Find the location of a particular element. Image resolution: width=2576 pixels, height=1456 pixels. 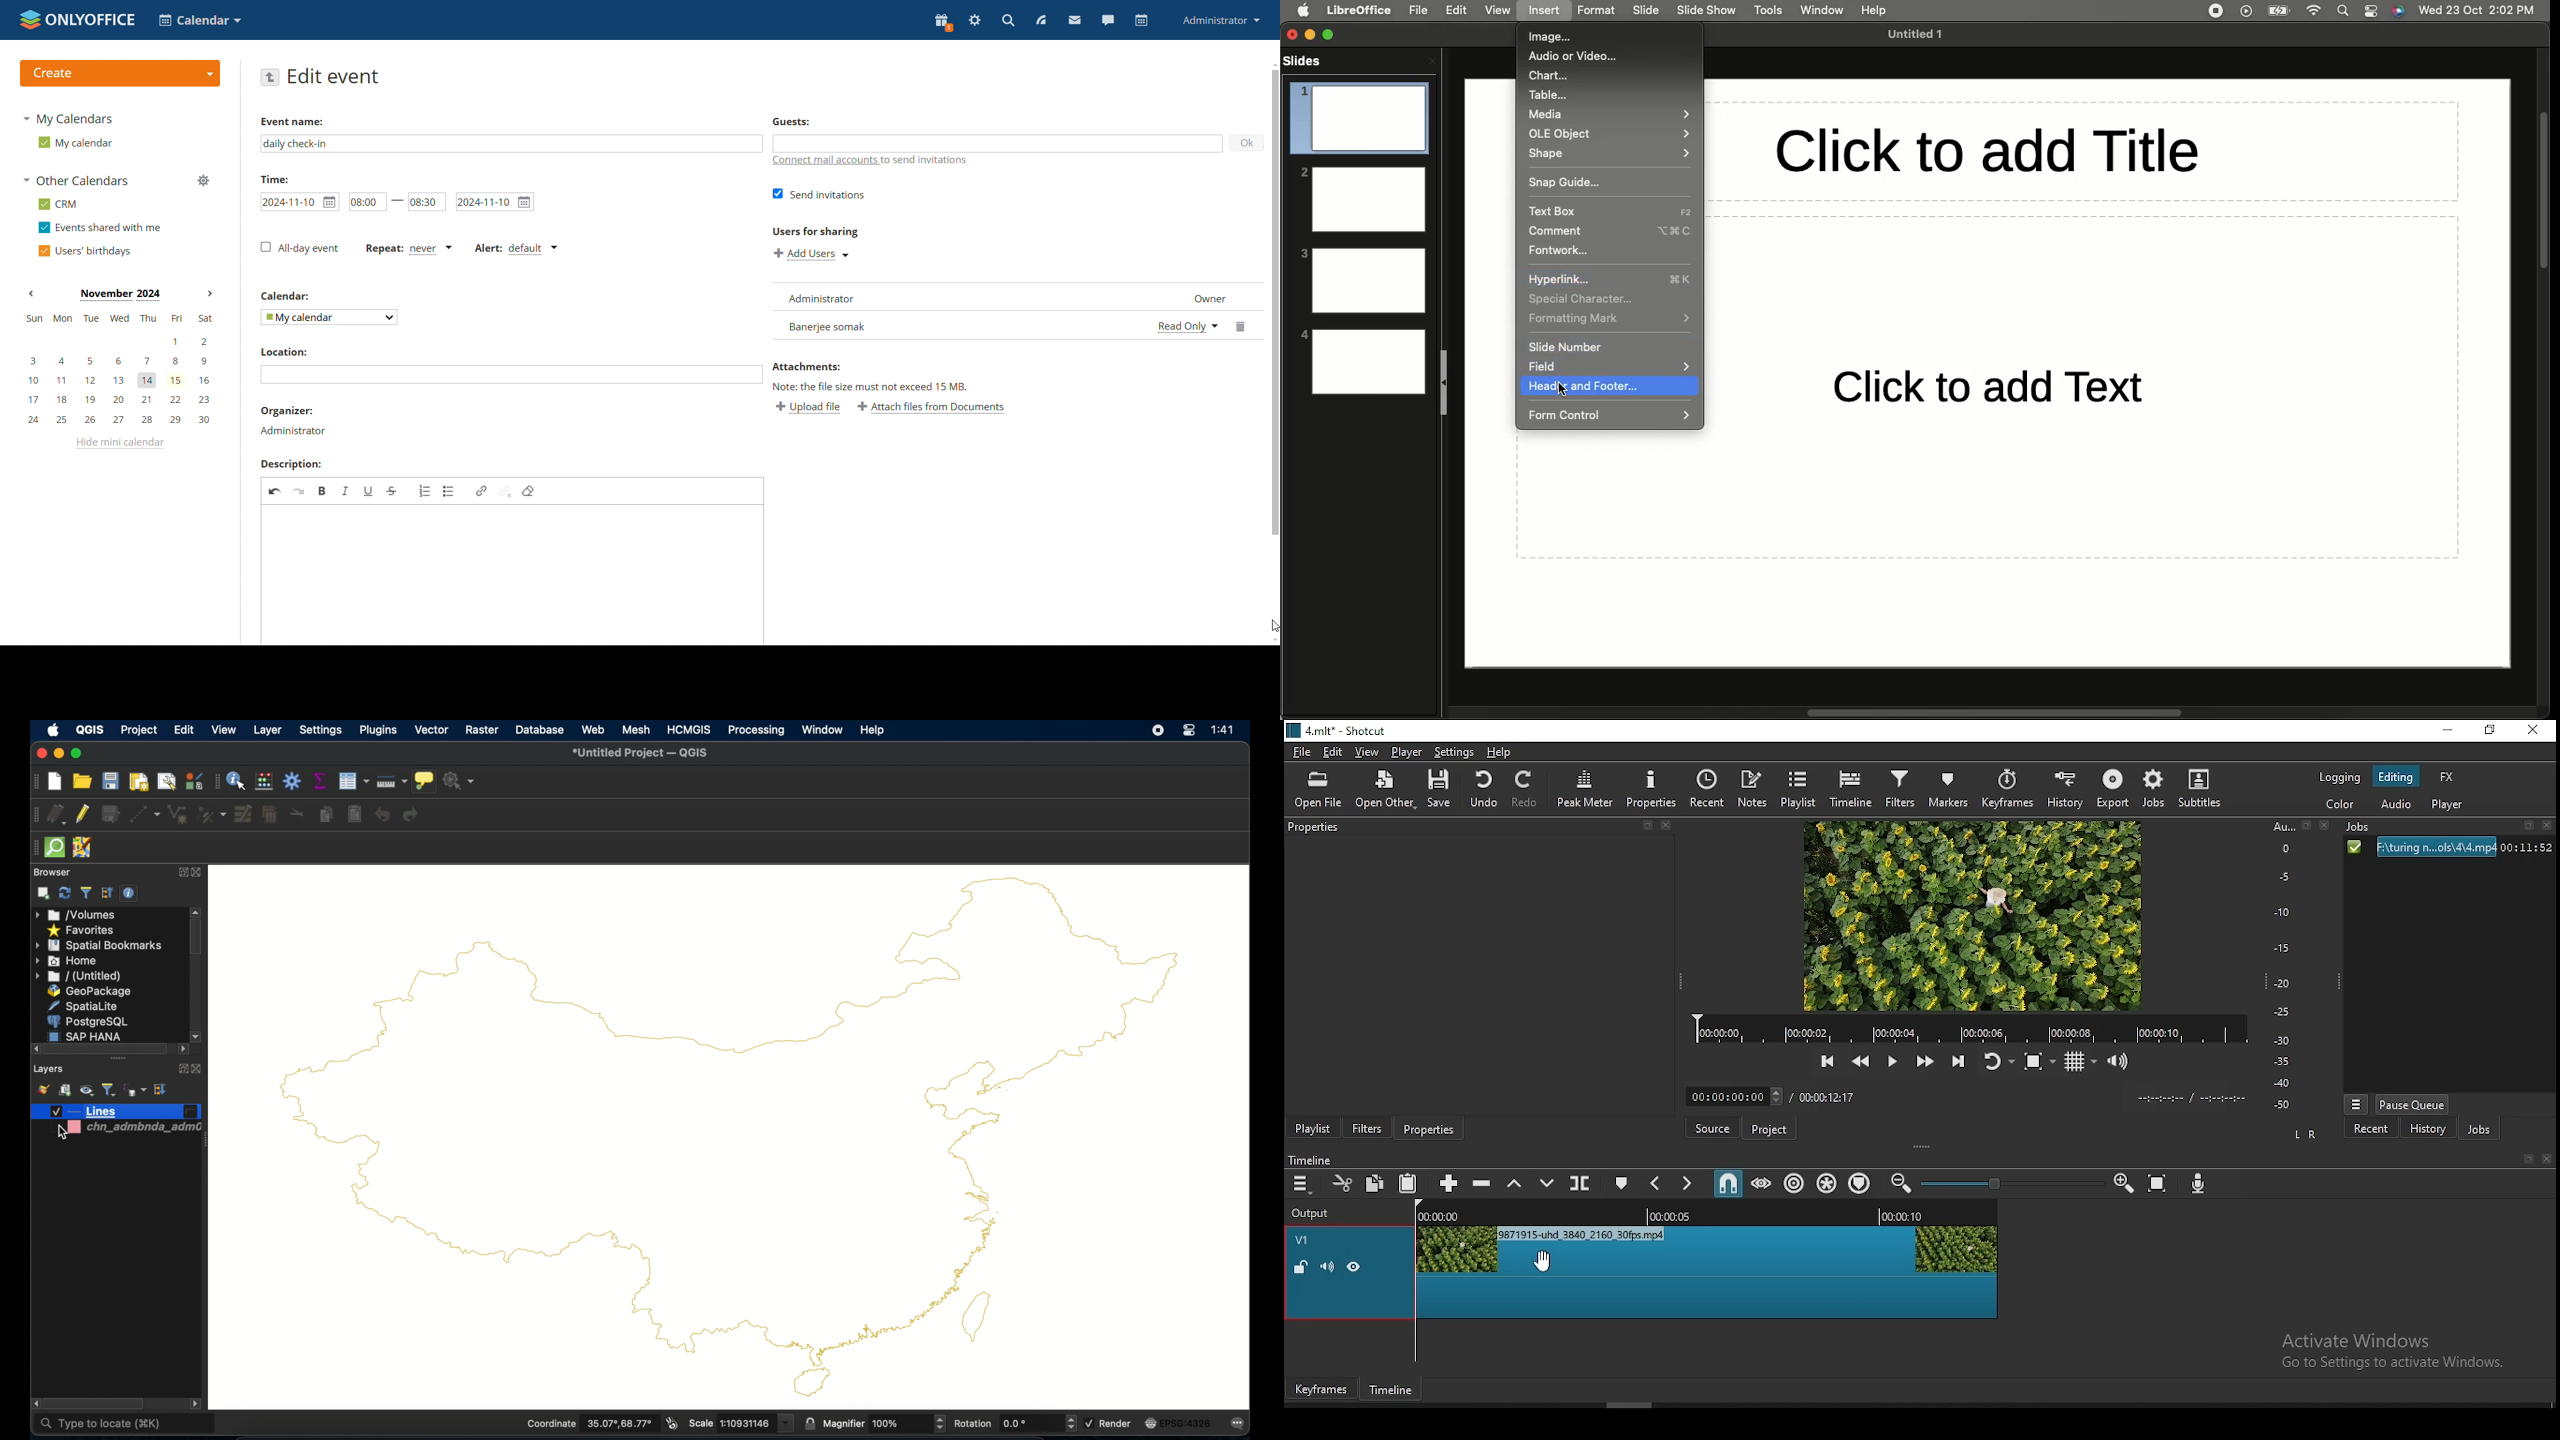

refresh is located at coordinates (65, 893).